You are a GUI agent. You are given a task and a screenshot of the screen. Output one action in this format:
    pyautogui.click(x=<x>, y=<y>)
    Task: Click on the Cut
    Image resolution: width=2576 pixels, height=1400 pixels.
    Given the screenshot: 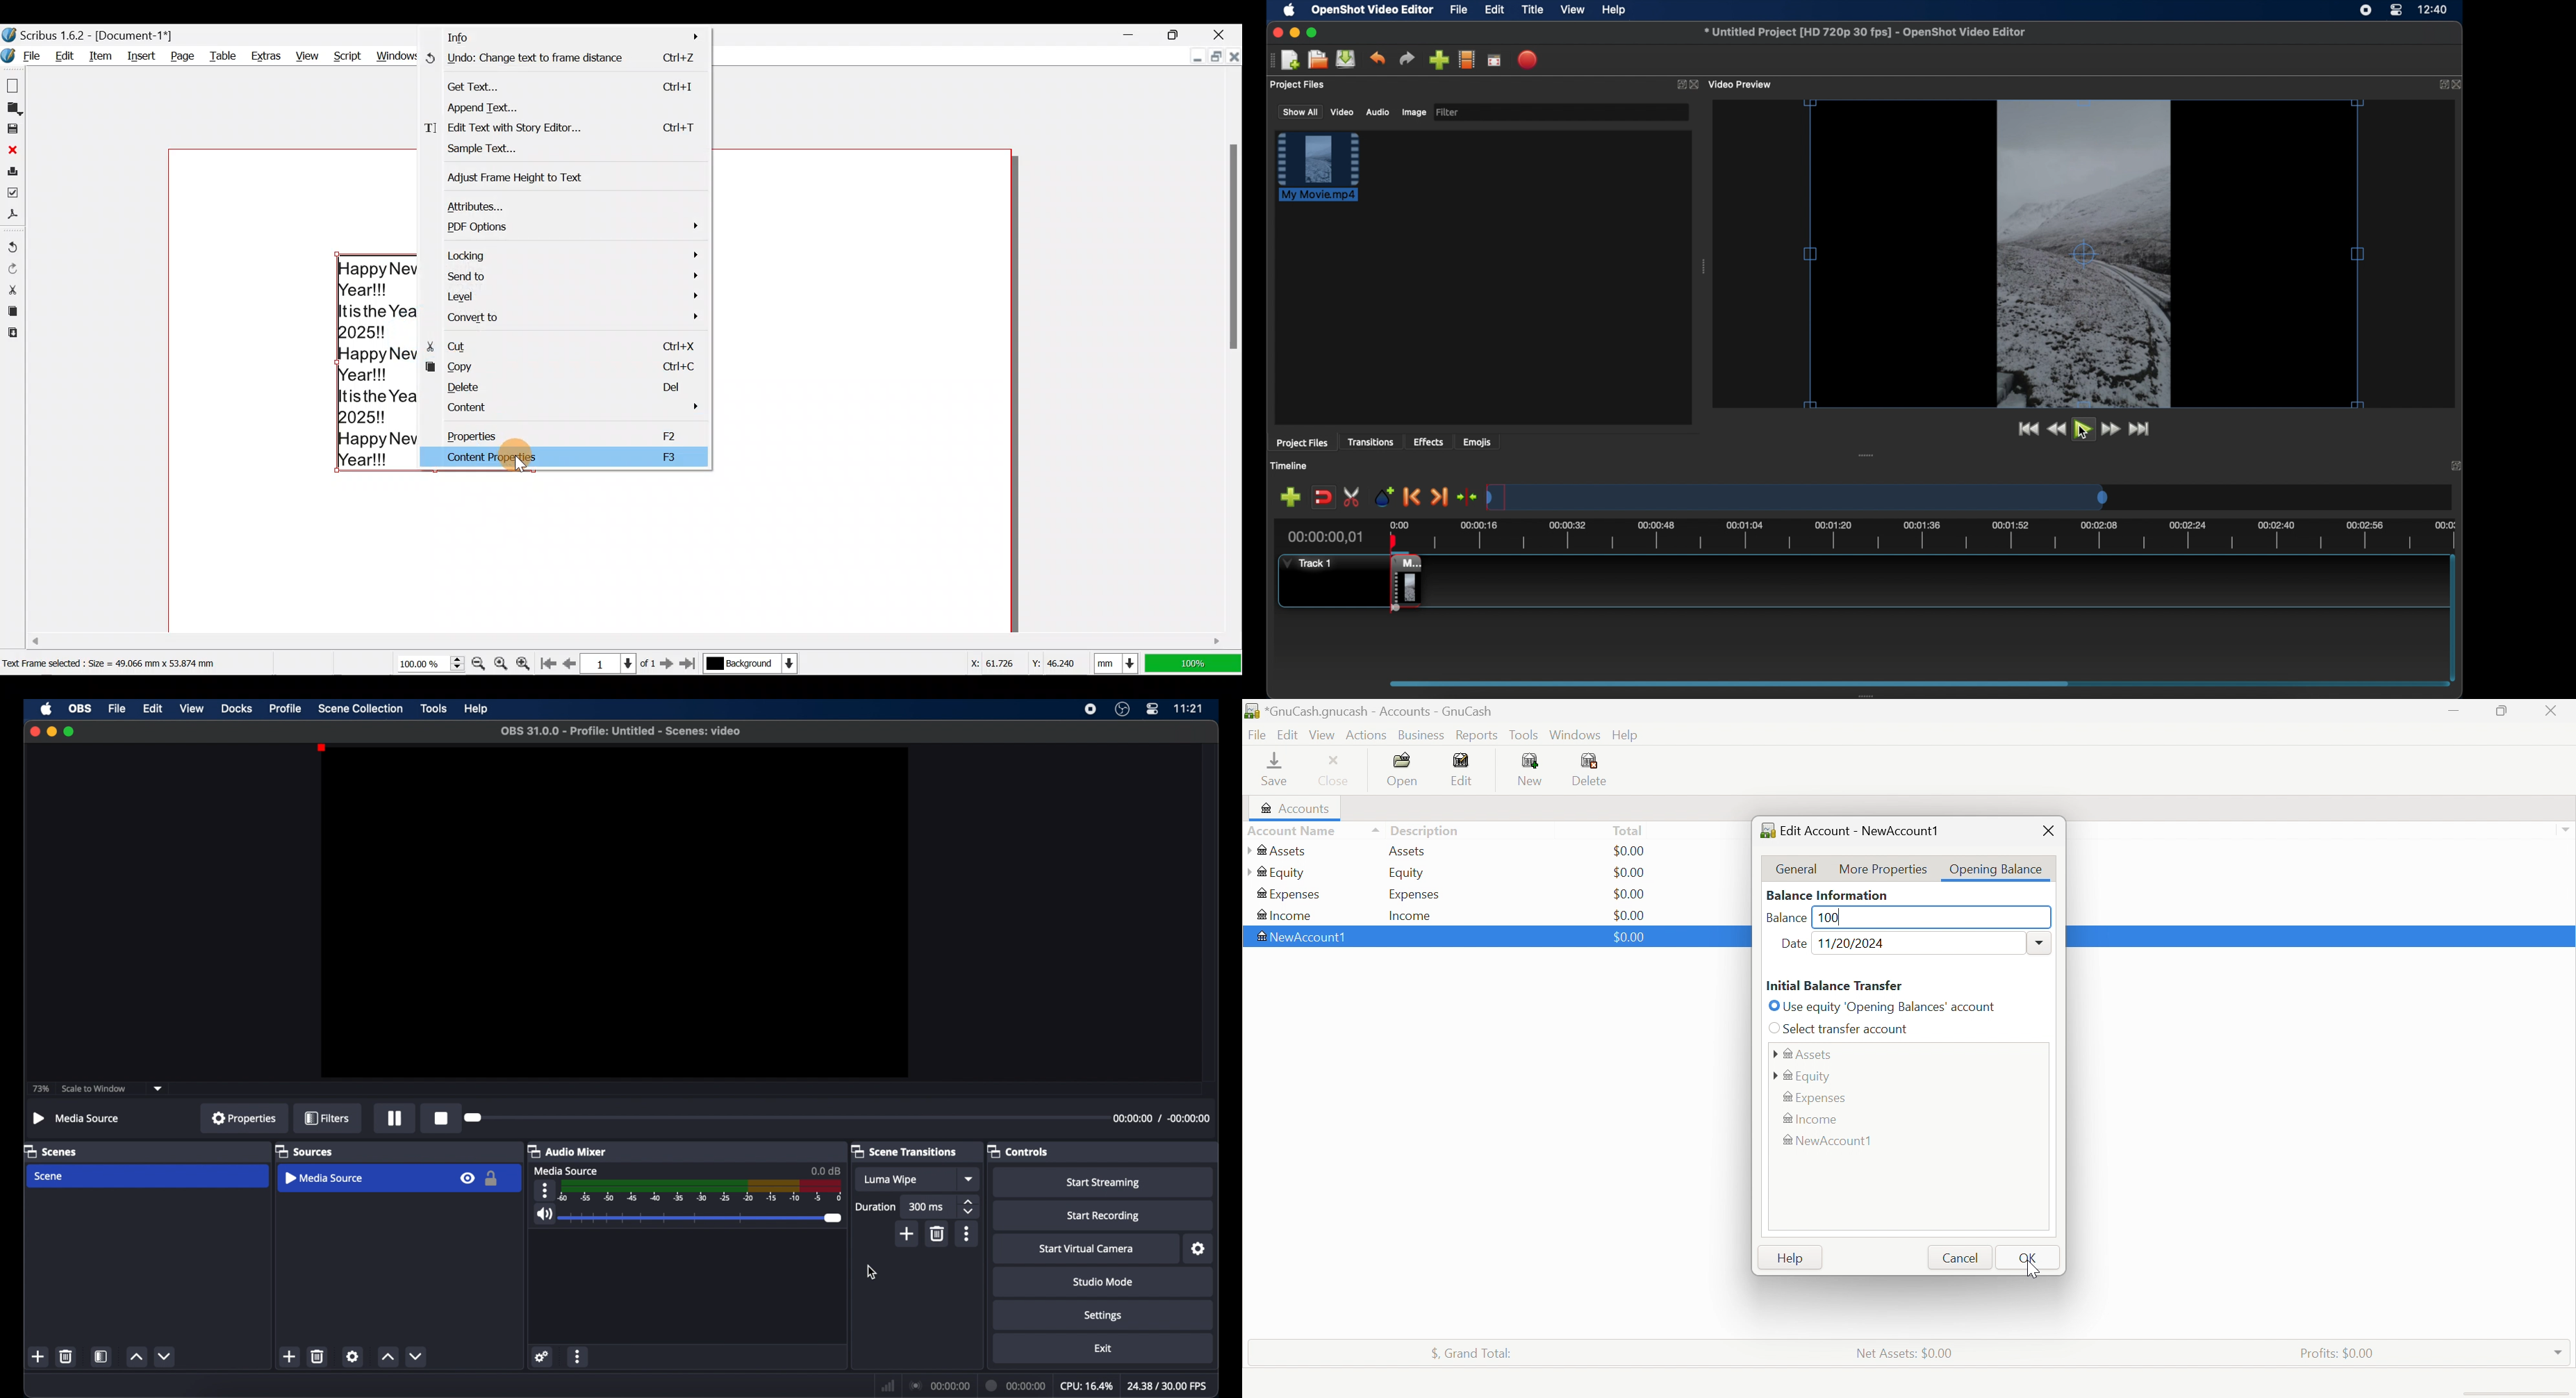 What is the action you would take?
    pyautogui.click(x=566, y=344)
    